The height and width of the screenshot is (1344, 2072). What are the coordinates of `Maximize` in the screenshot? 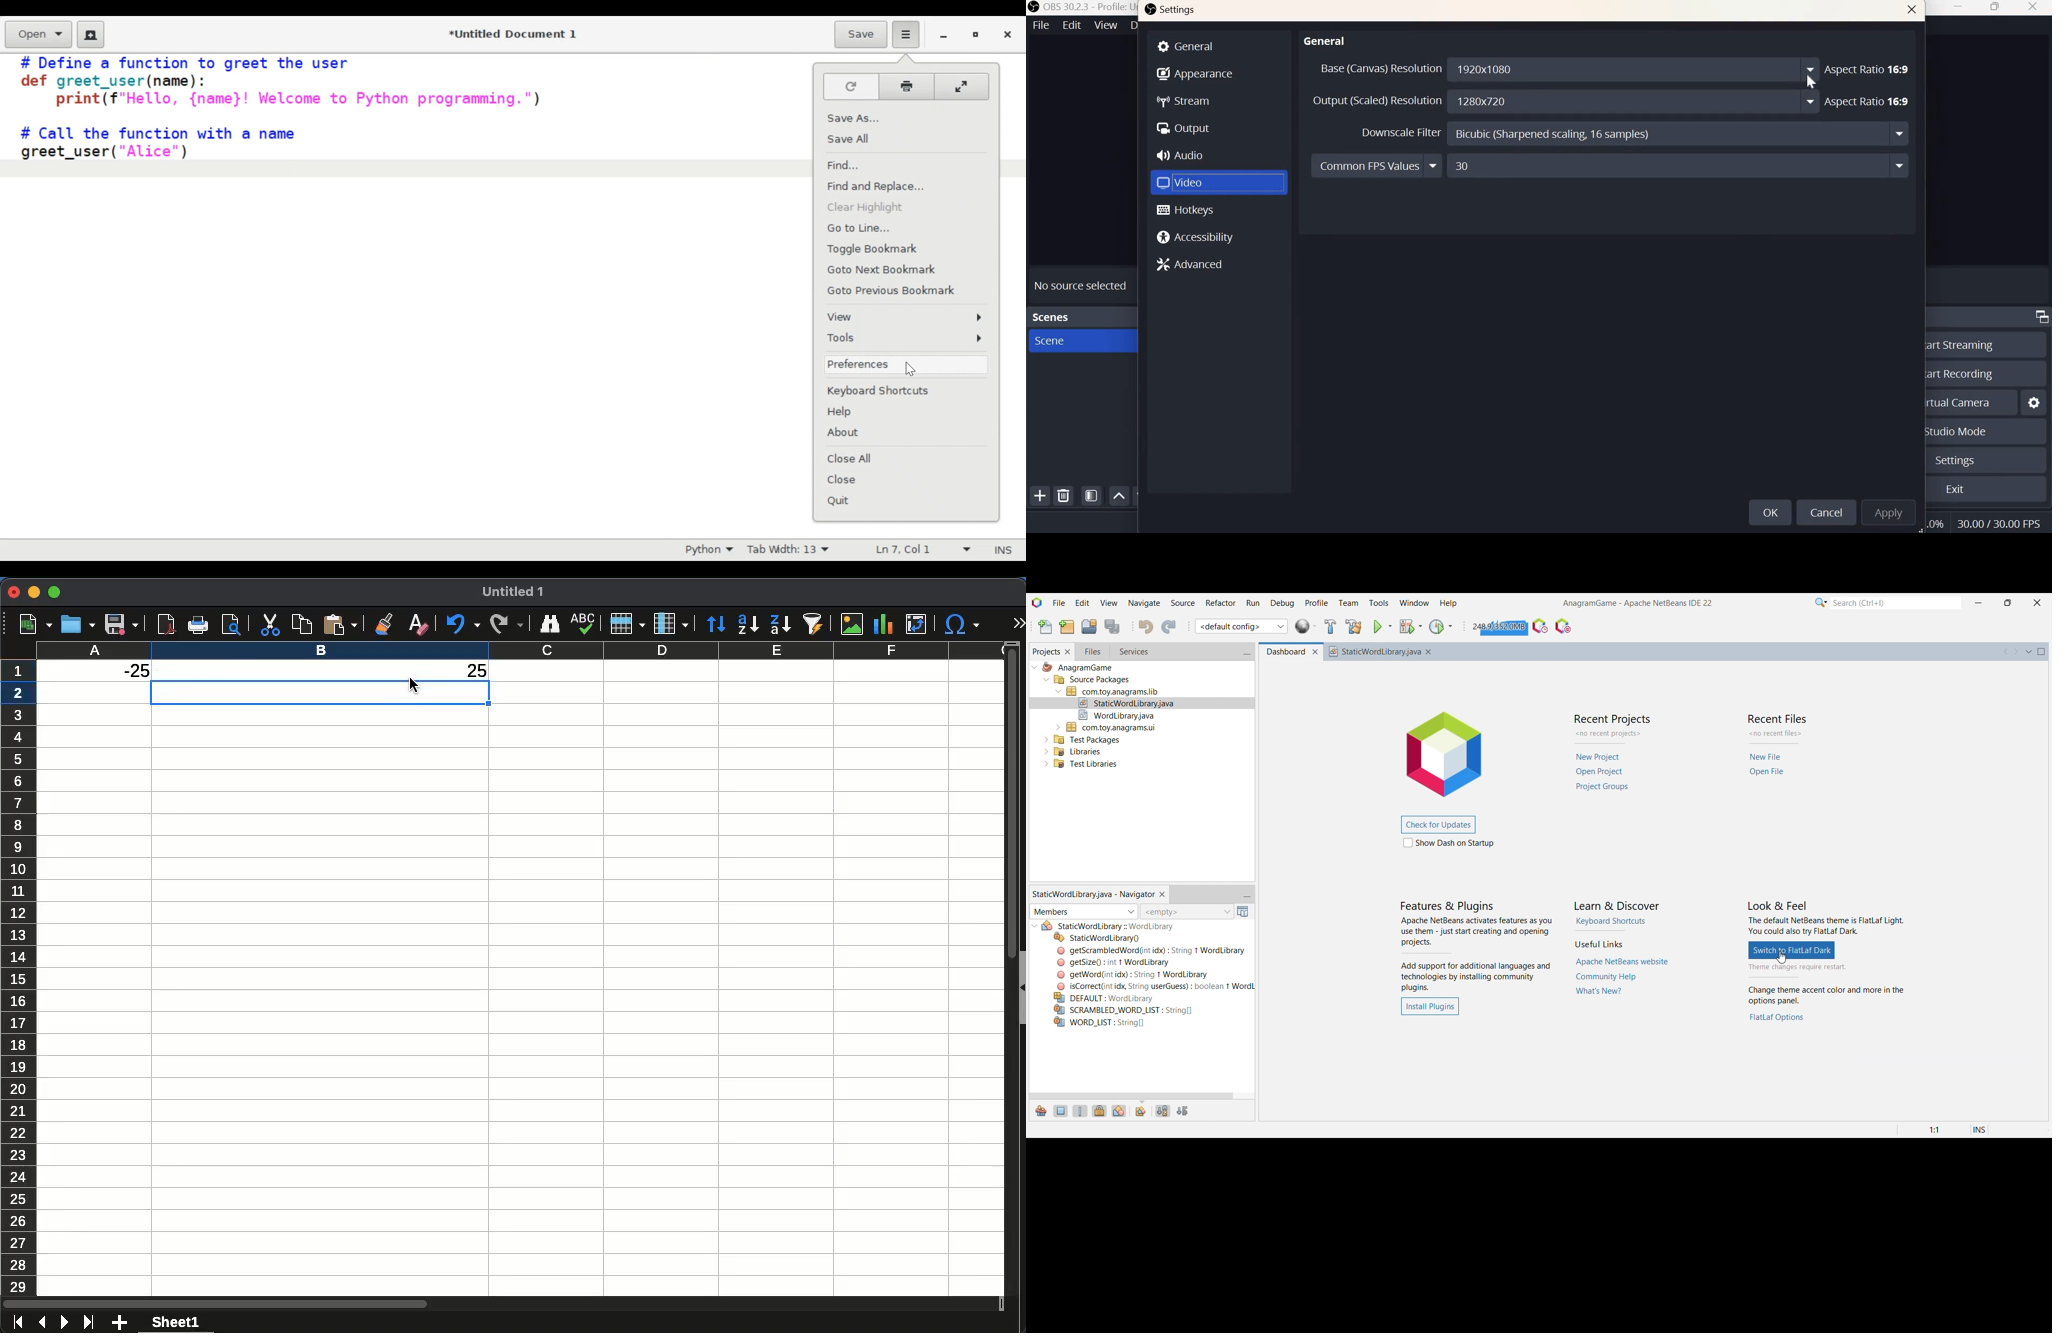 It's located at (1995, 9).